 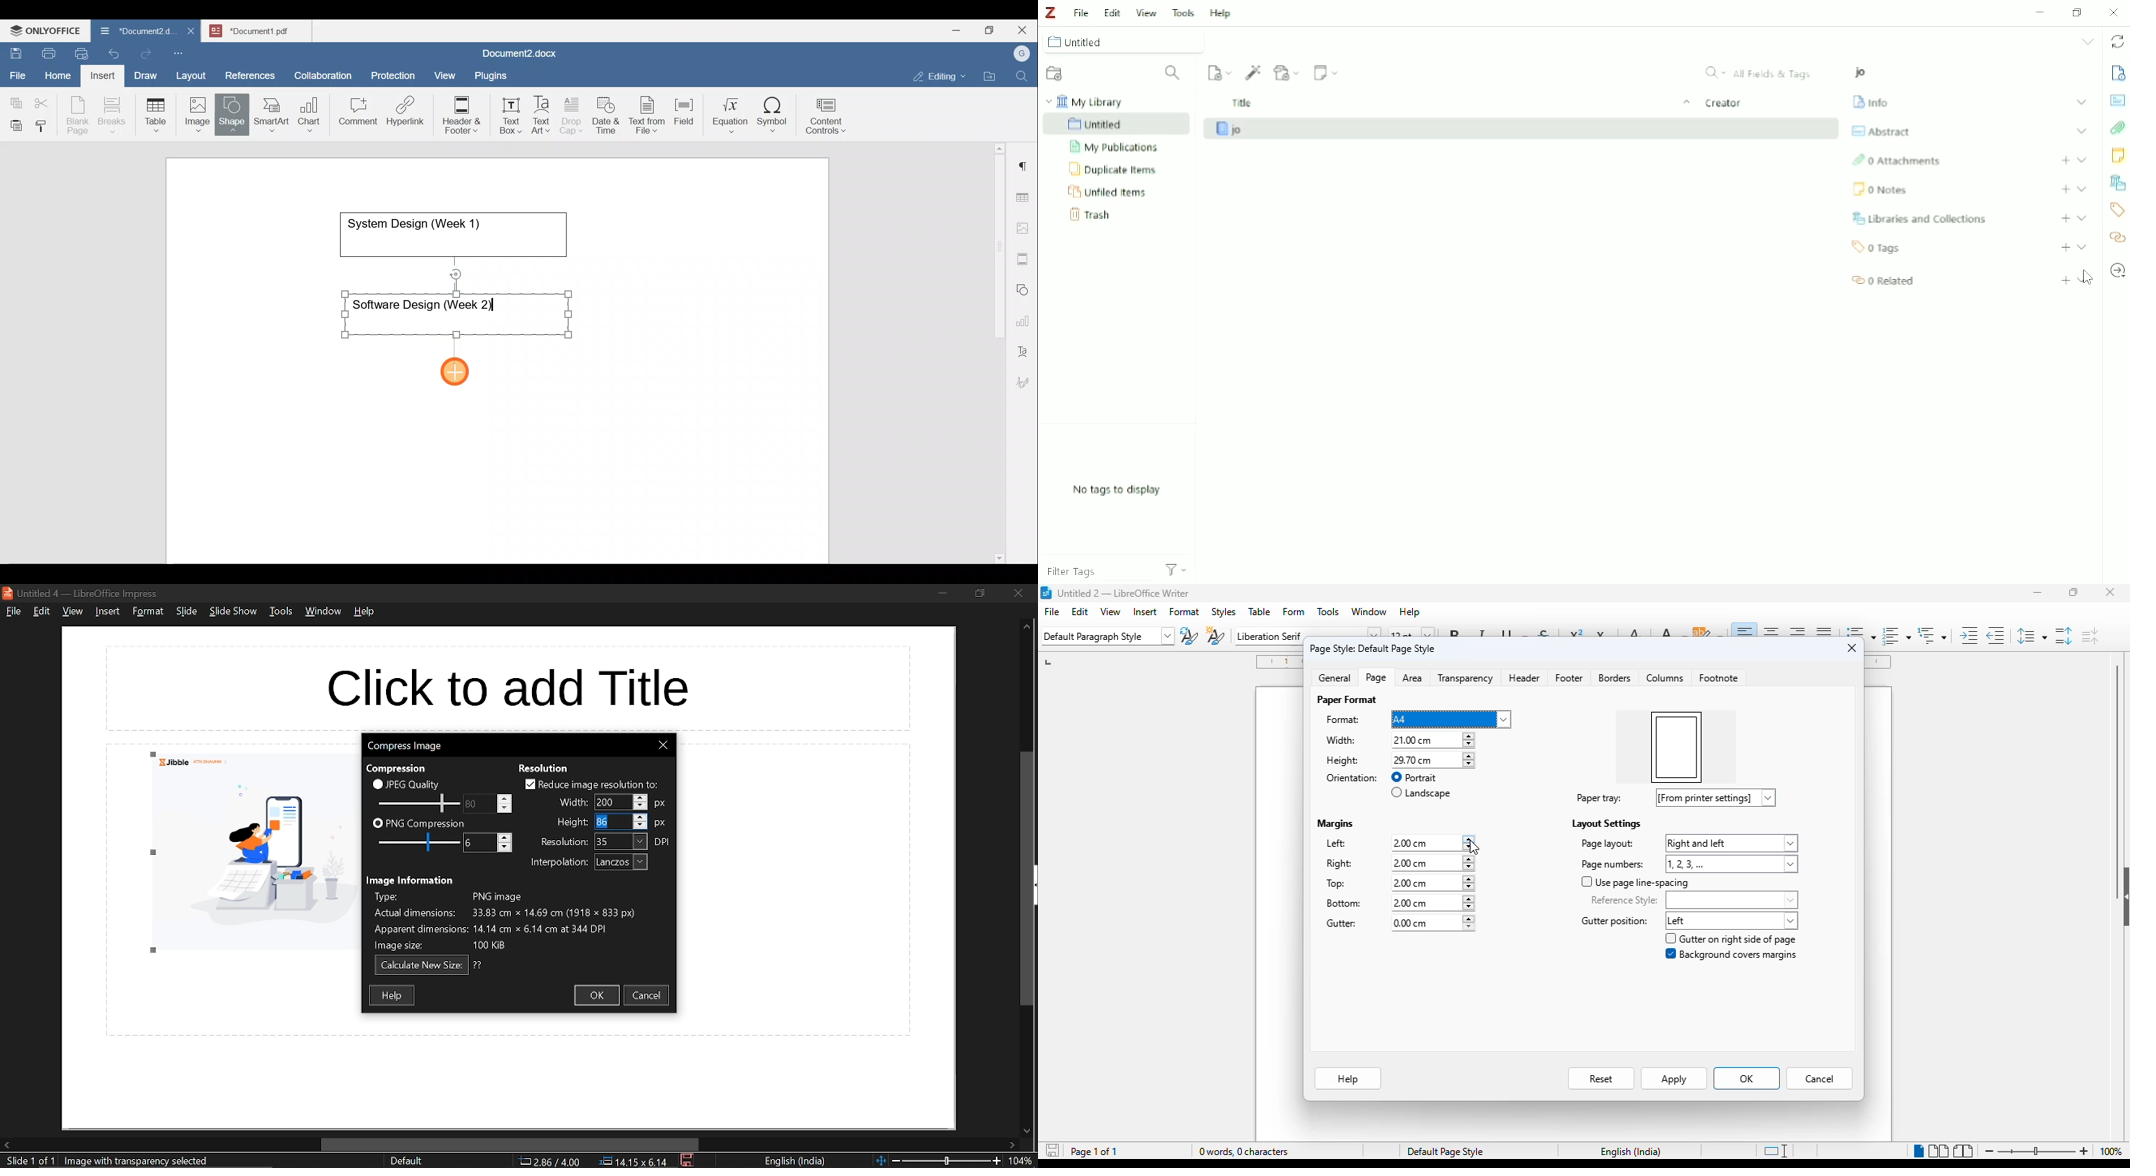 I want to click on SmartArt, so click(x=270, y=112).